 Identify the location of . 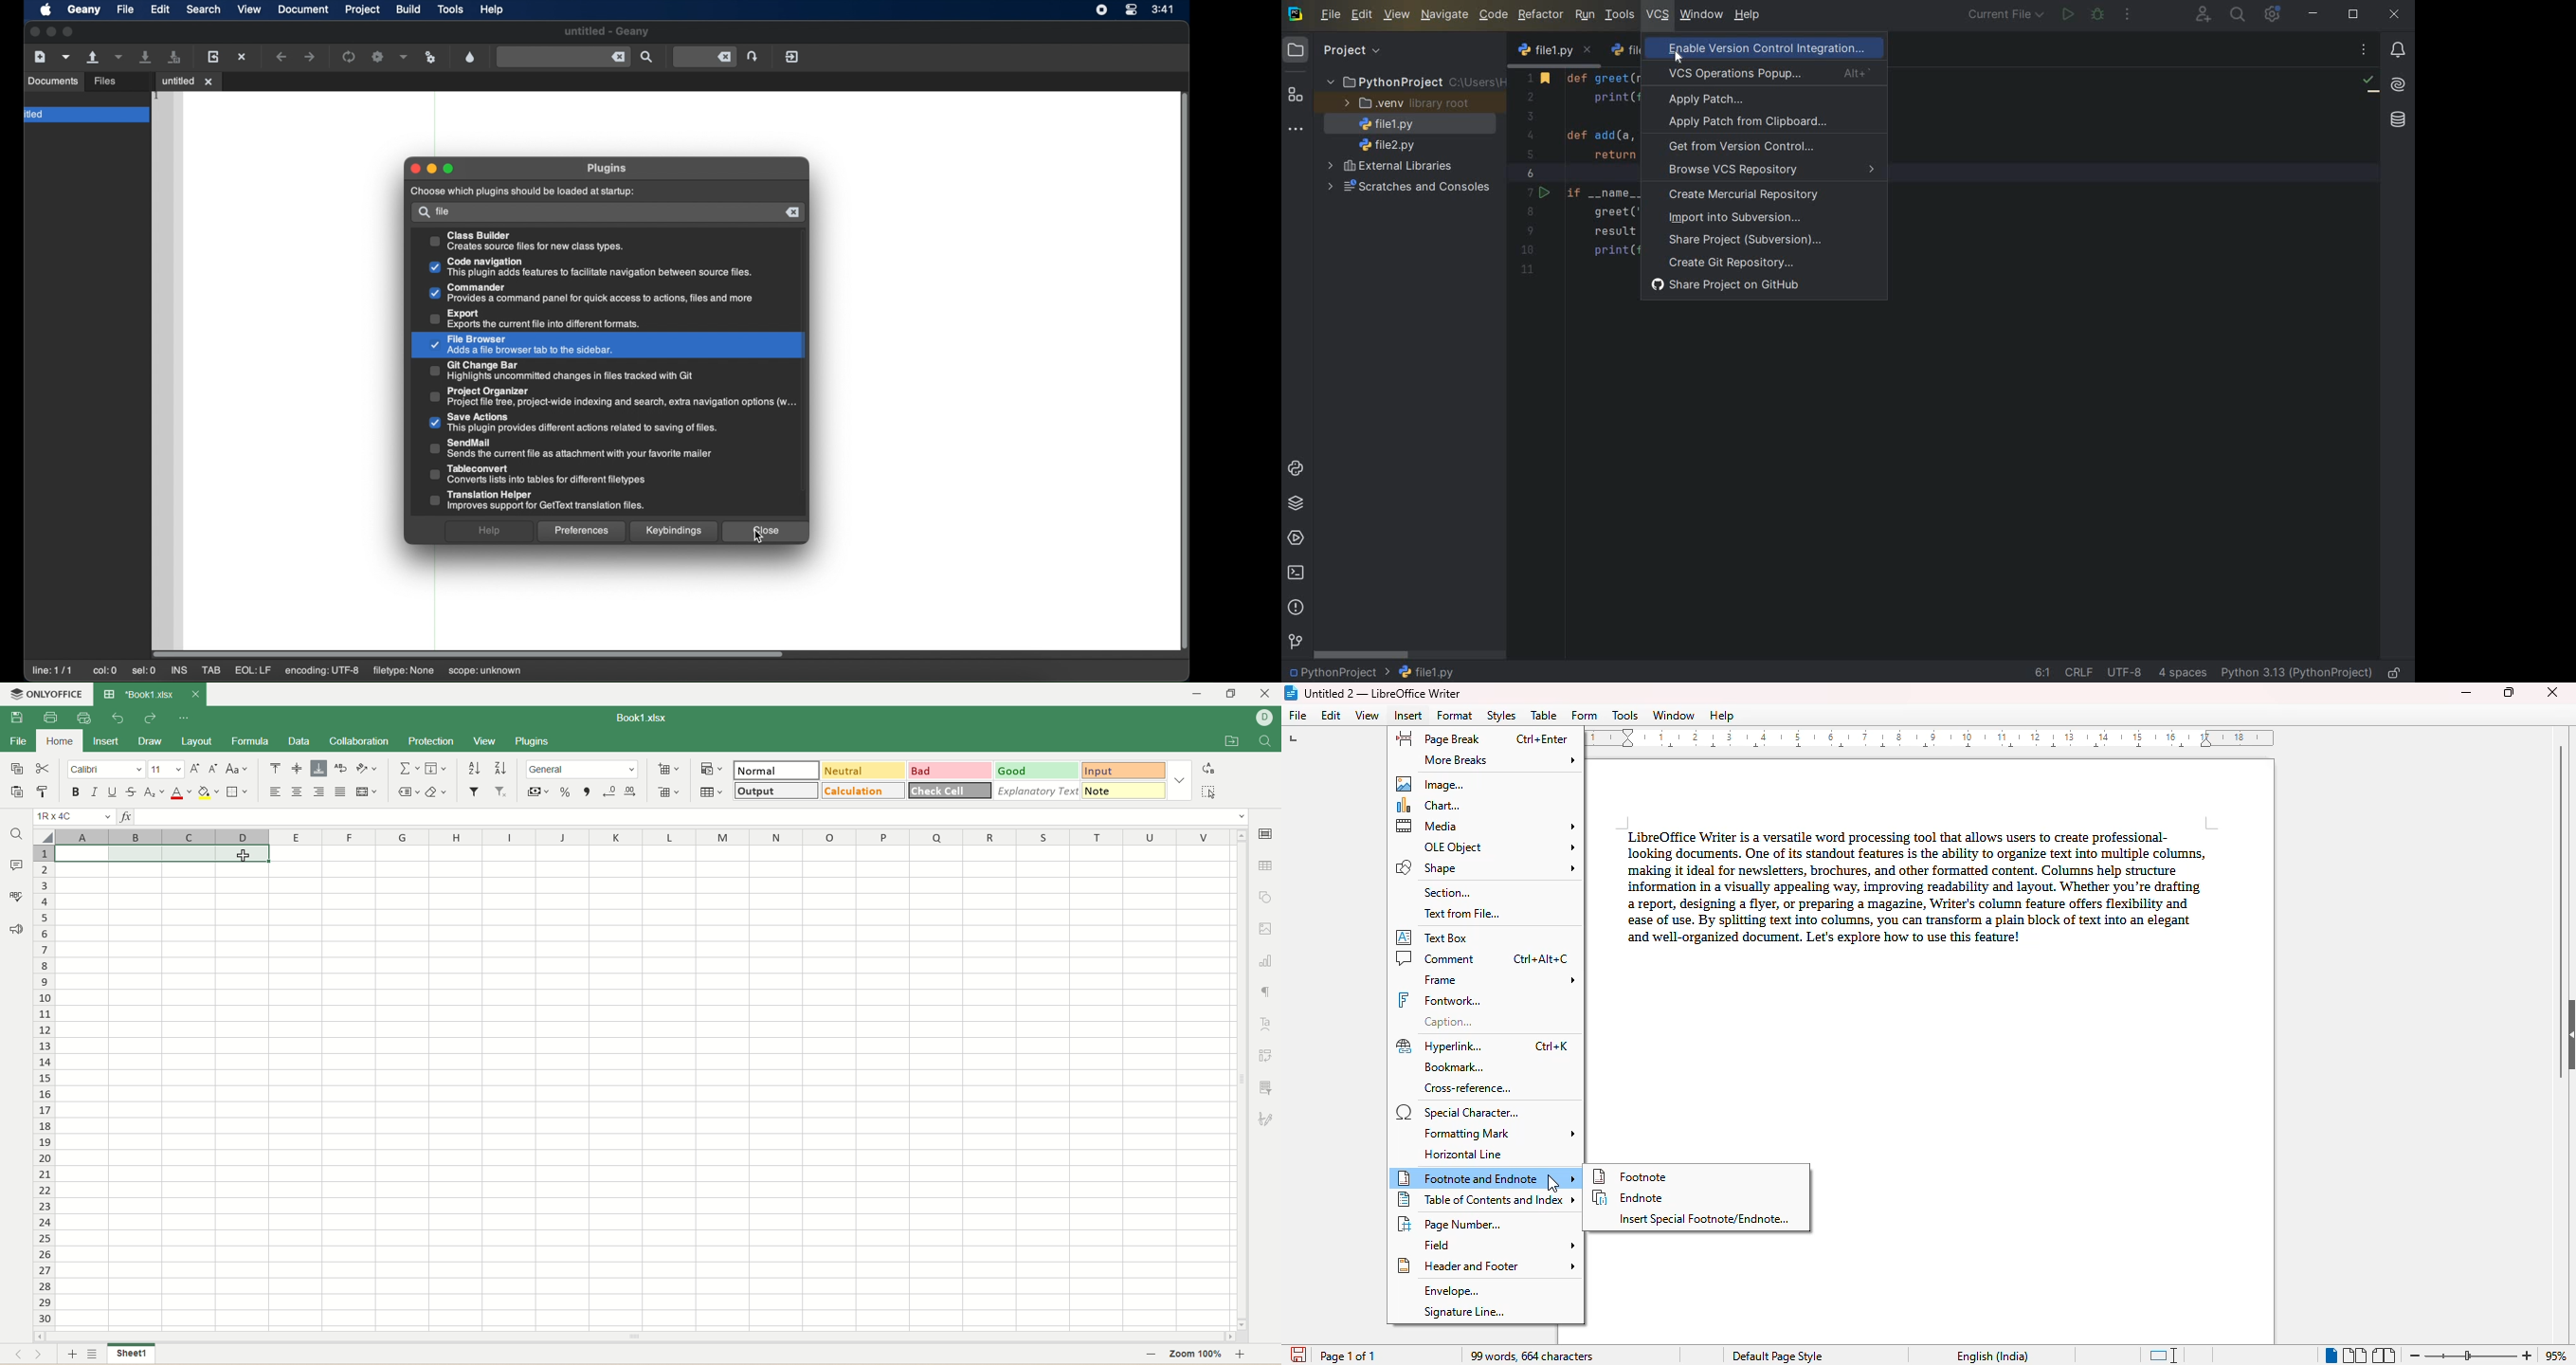
(583, 532).